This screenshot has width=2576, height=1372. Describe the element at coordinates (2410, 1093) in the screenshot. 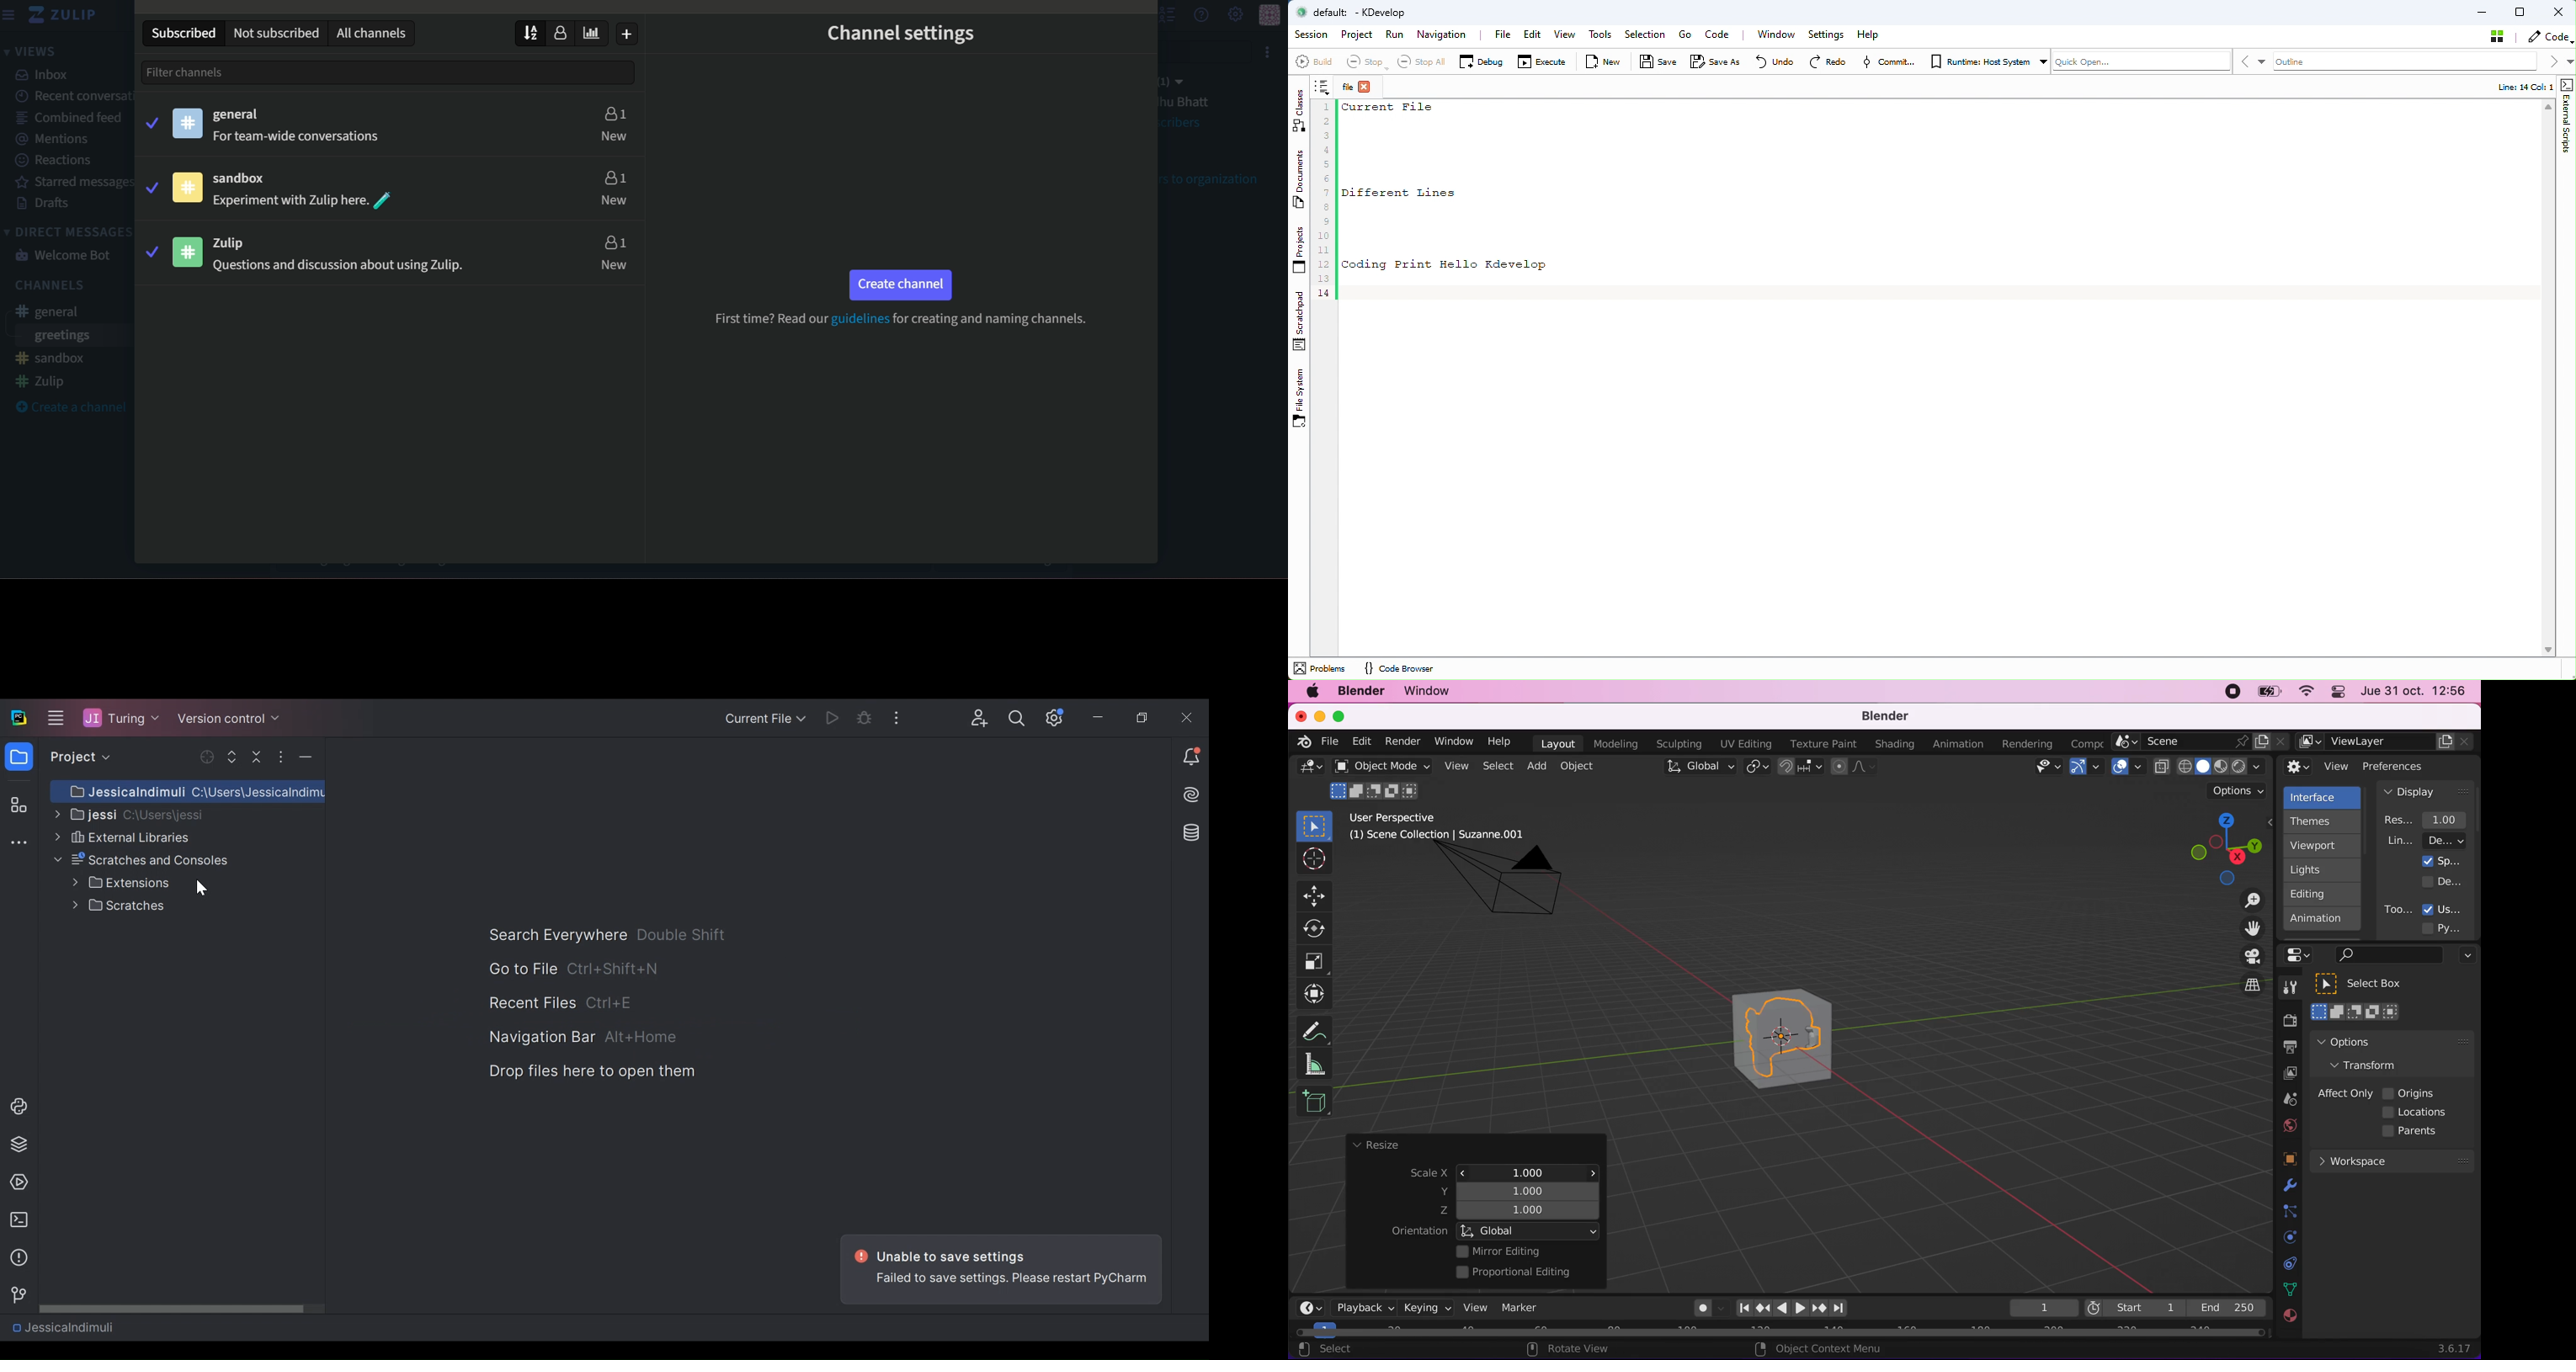

I see `origins` at that location.